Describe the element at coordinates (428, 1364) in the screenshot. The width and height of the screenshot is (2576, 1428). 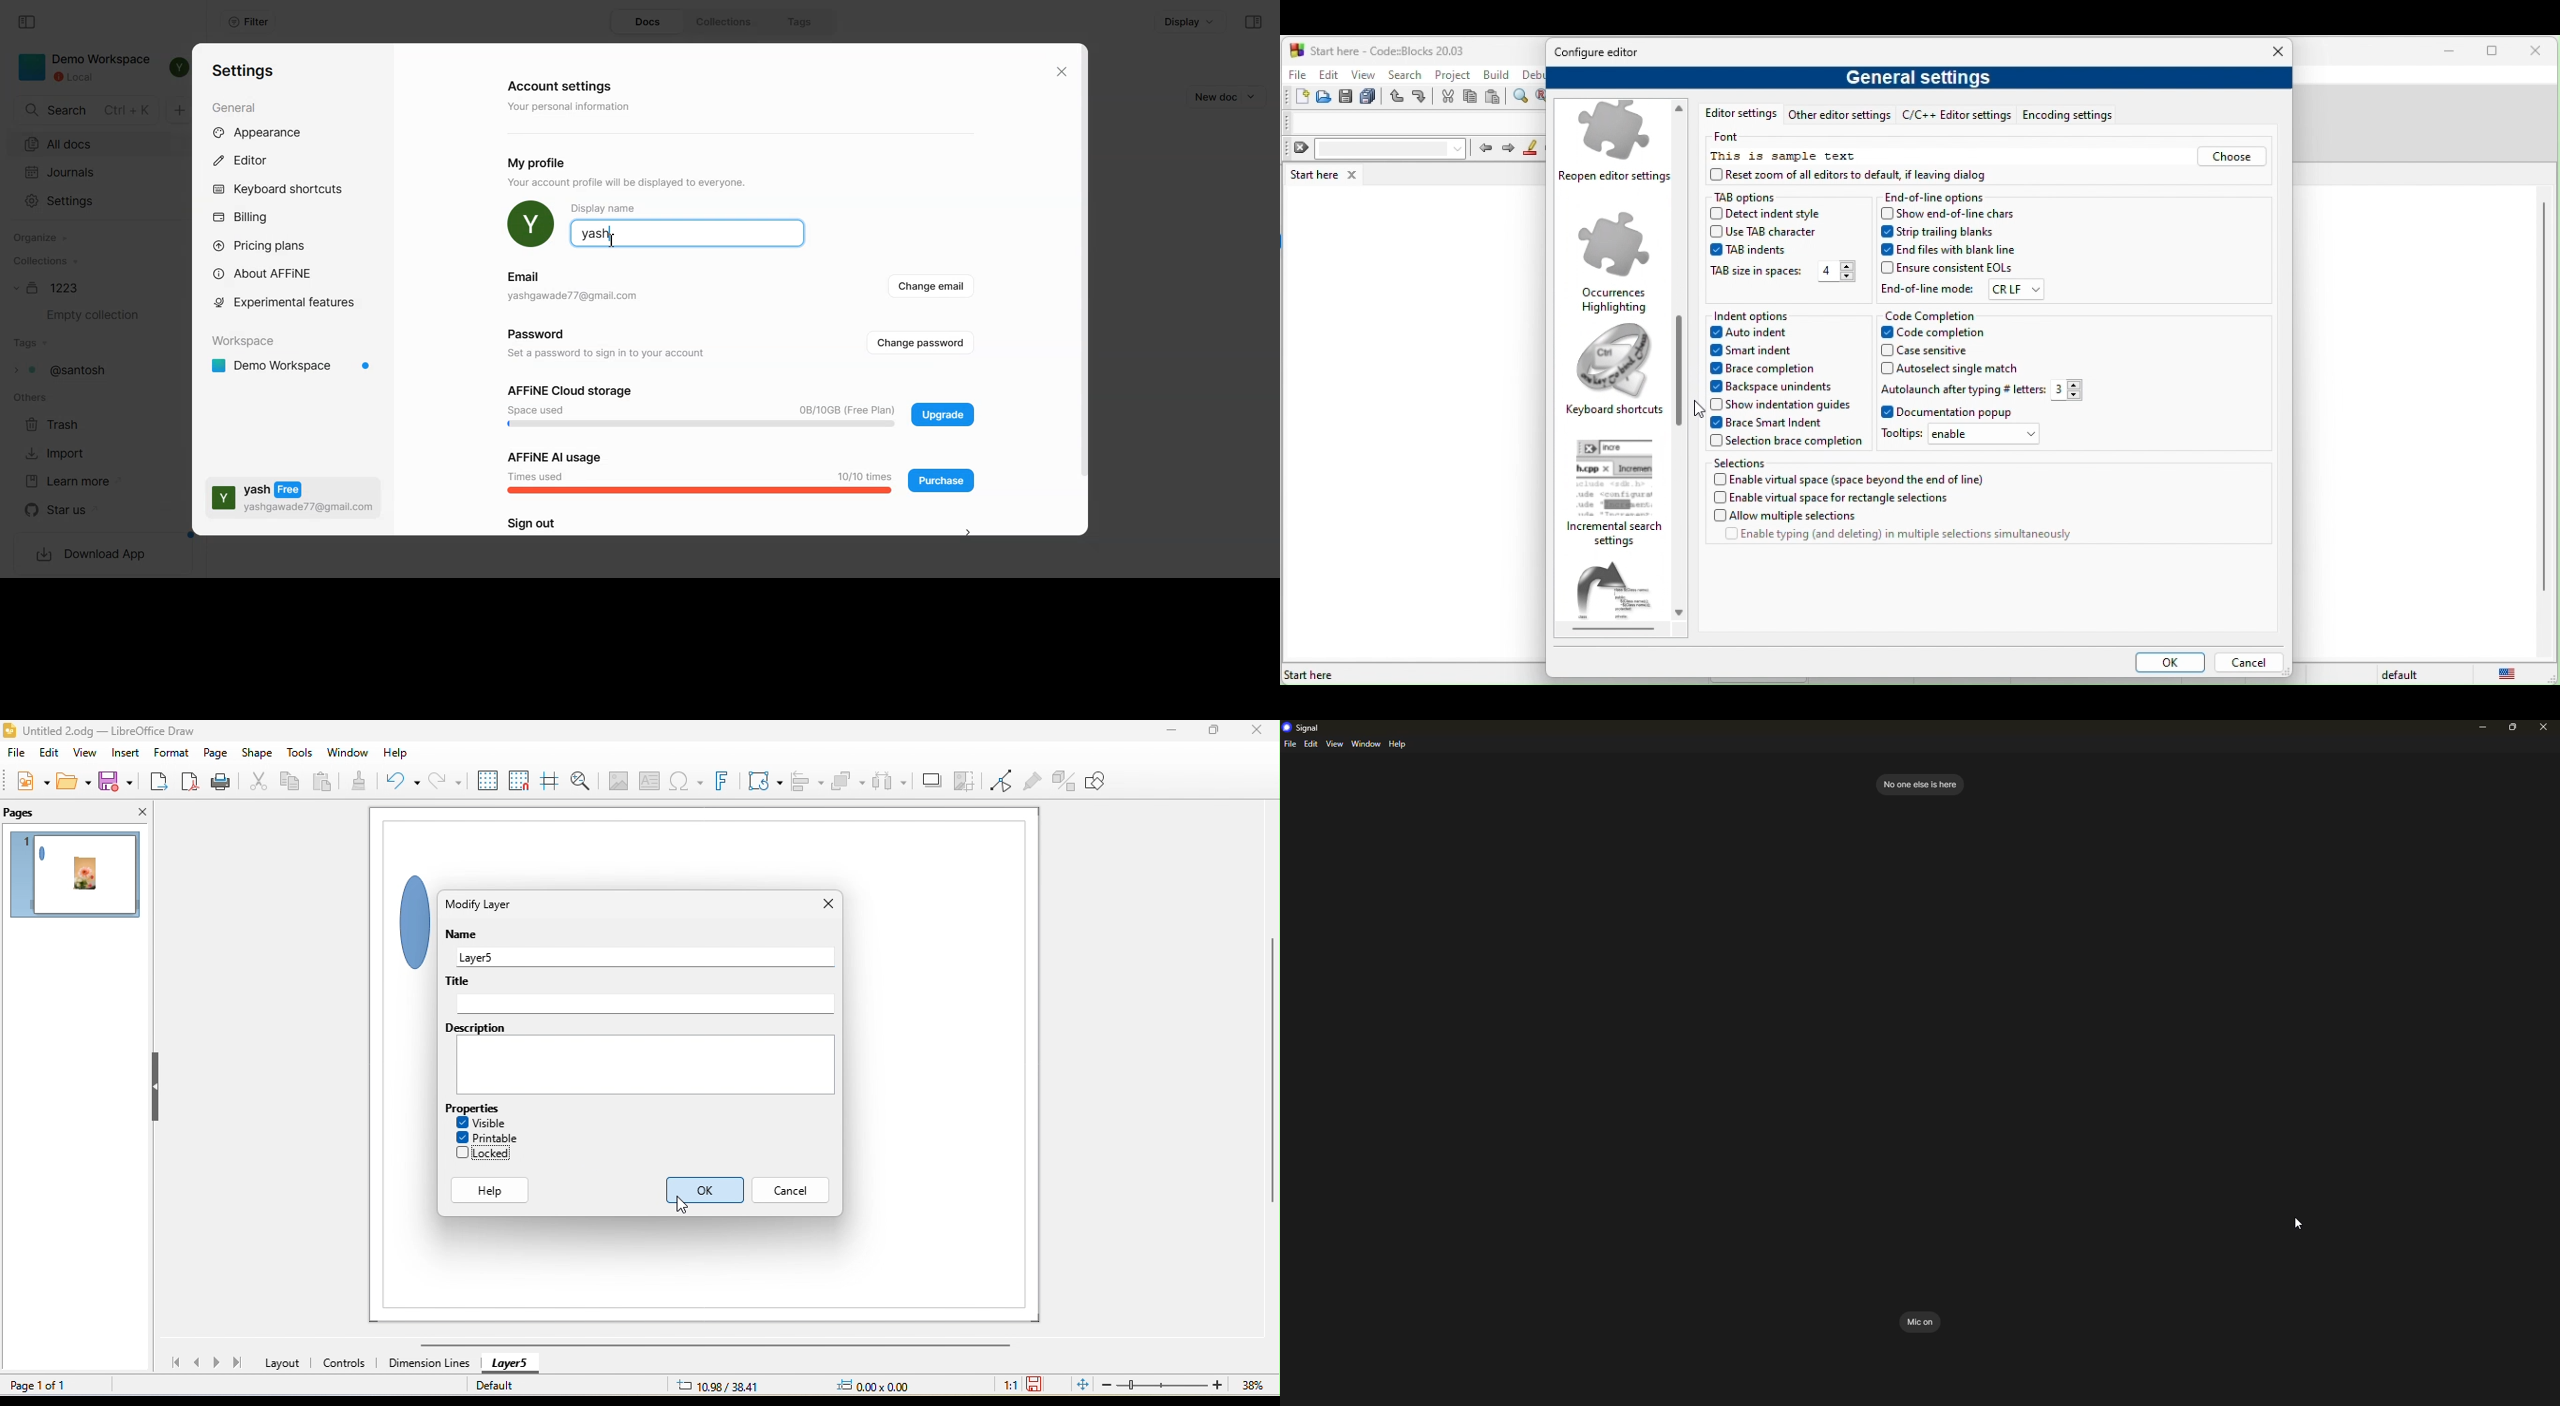
I see `dimension lines` at that location.